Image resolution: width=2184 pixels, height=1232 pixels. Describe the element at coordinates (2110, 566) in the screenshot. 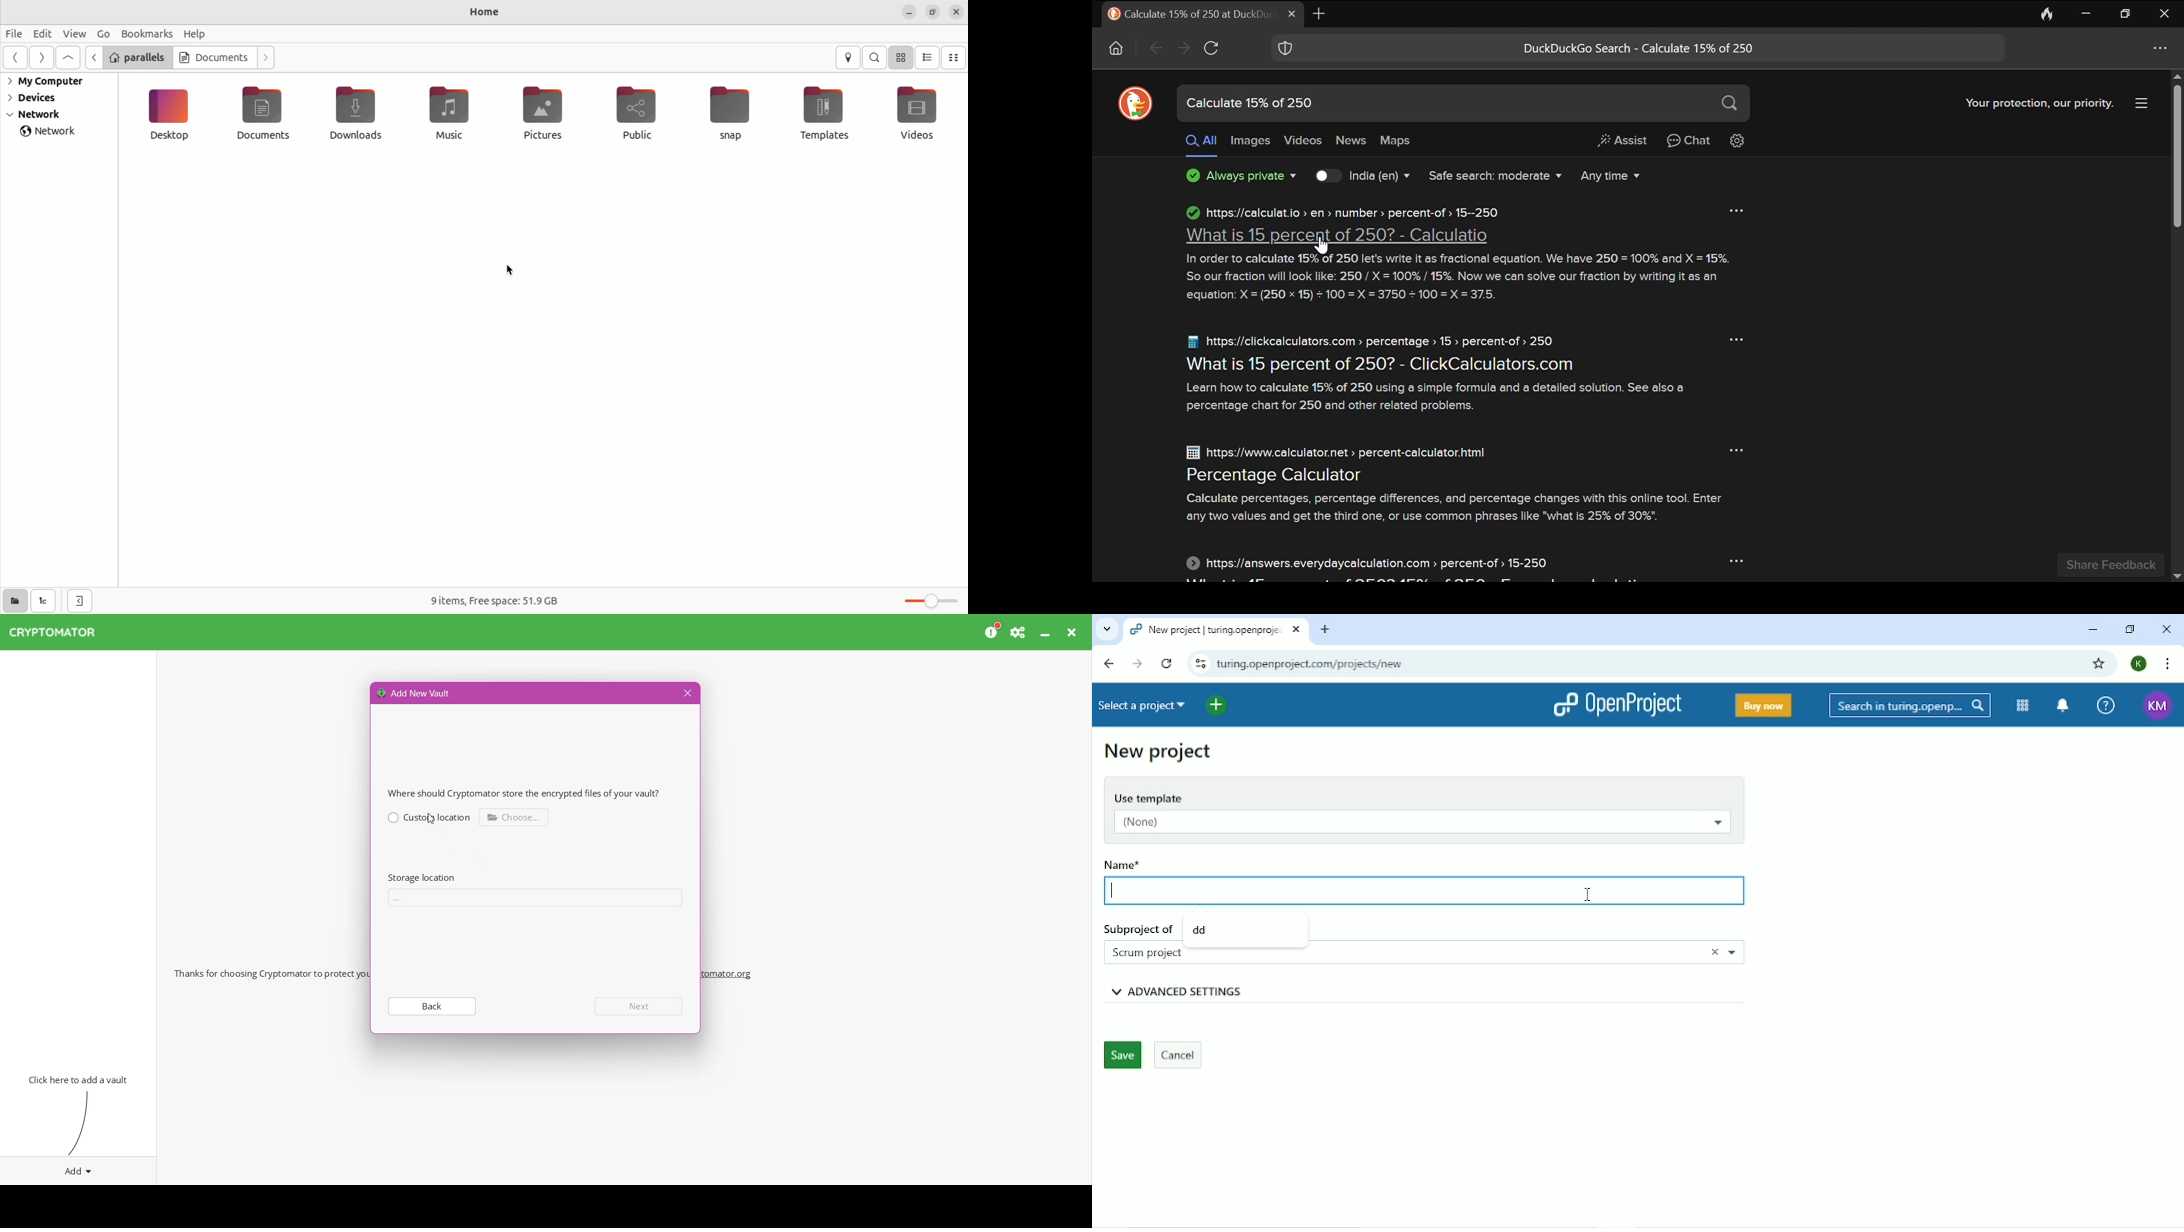

I see `Share feedback` at that location.